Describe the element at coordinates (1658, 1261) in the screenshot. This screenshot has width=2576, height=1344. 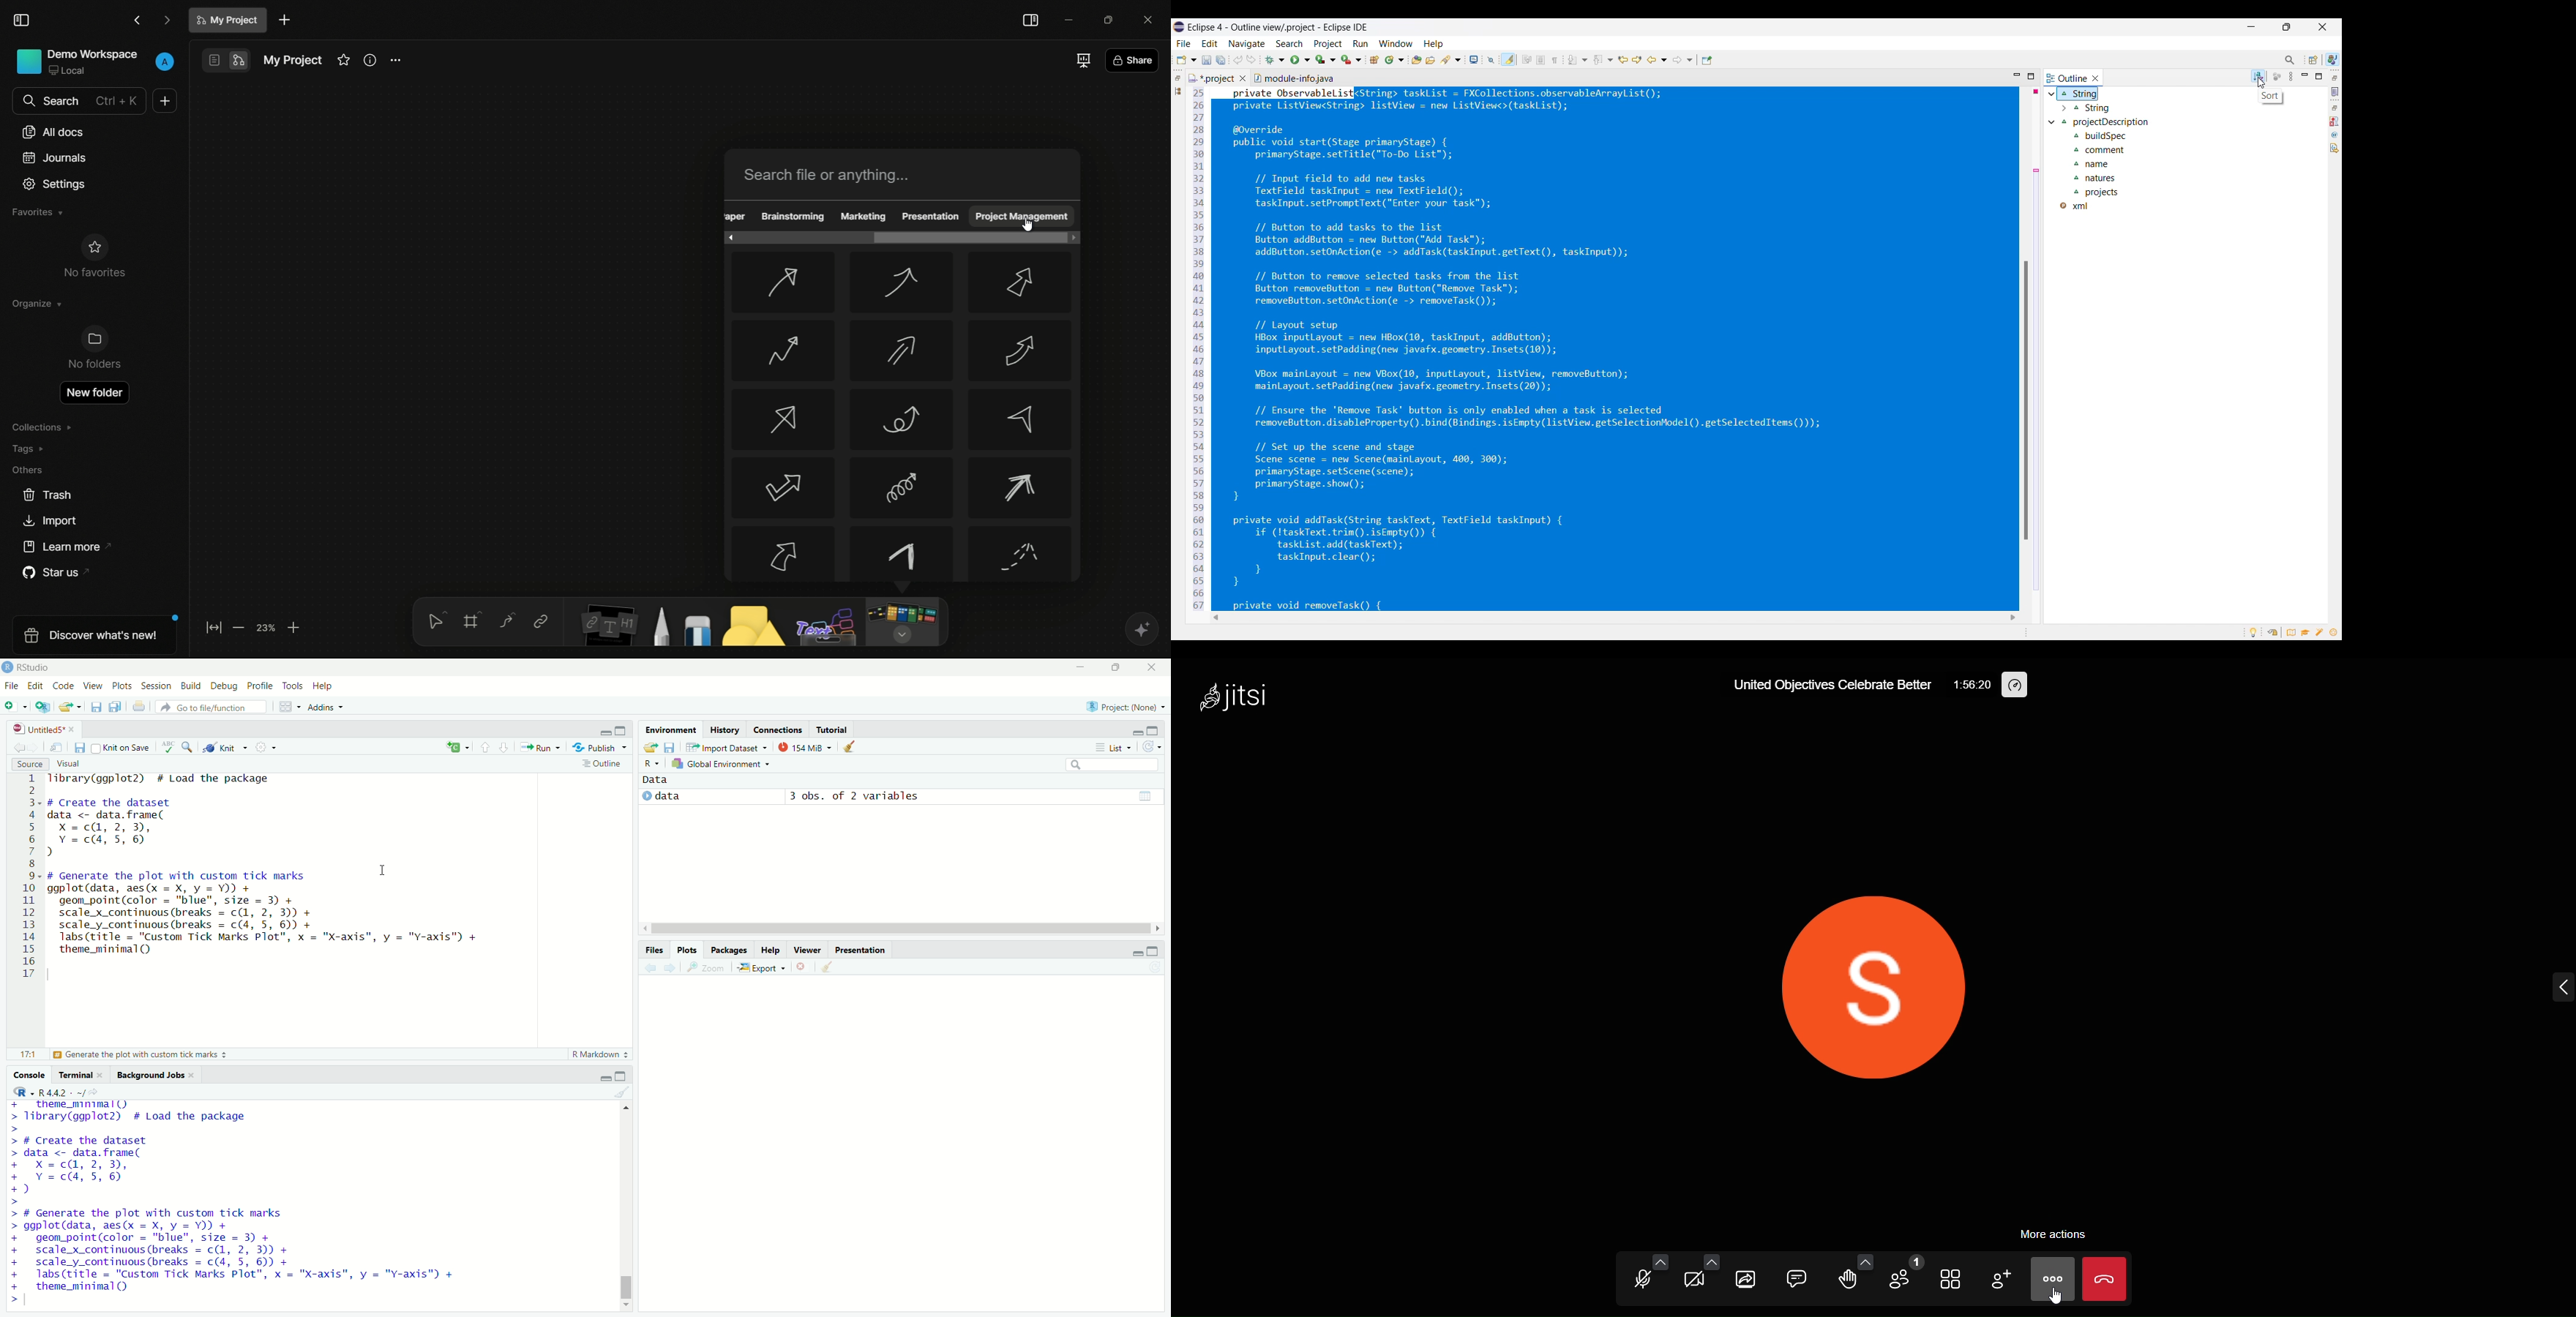
I see `more audio option` at that location.